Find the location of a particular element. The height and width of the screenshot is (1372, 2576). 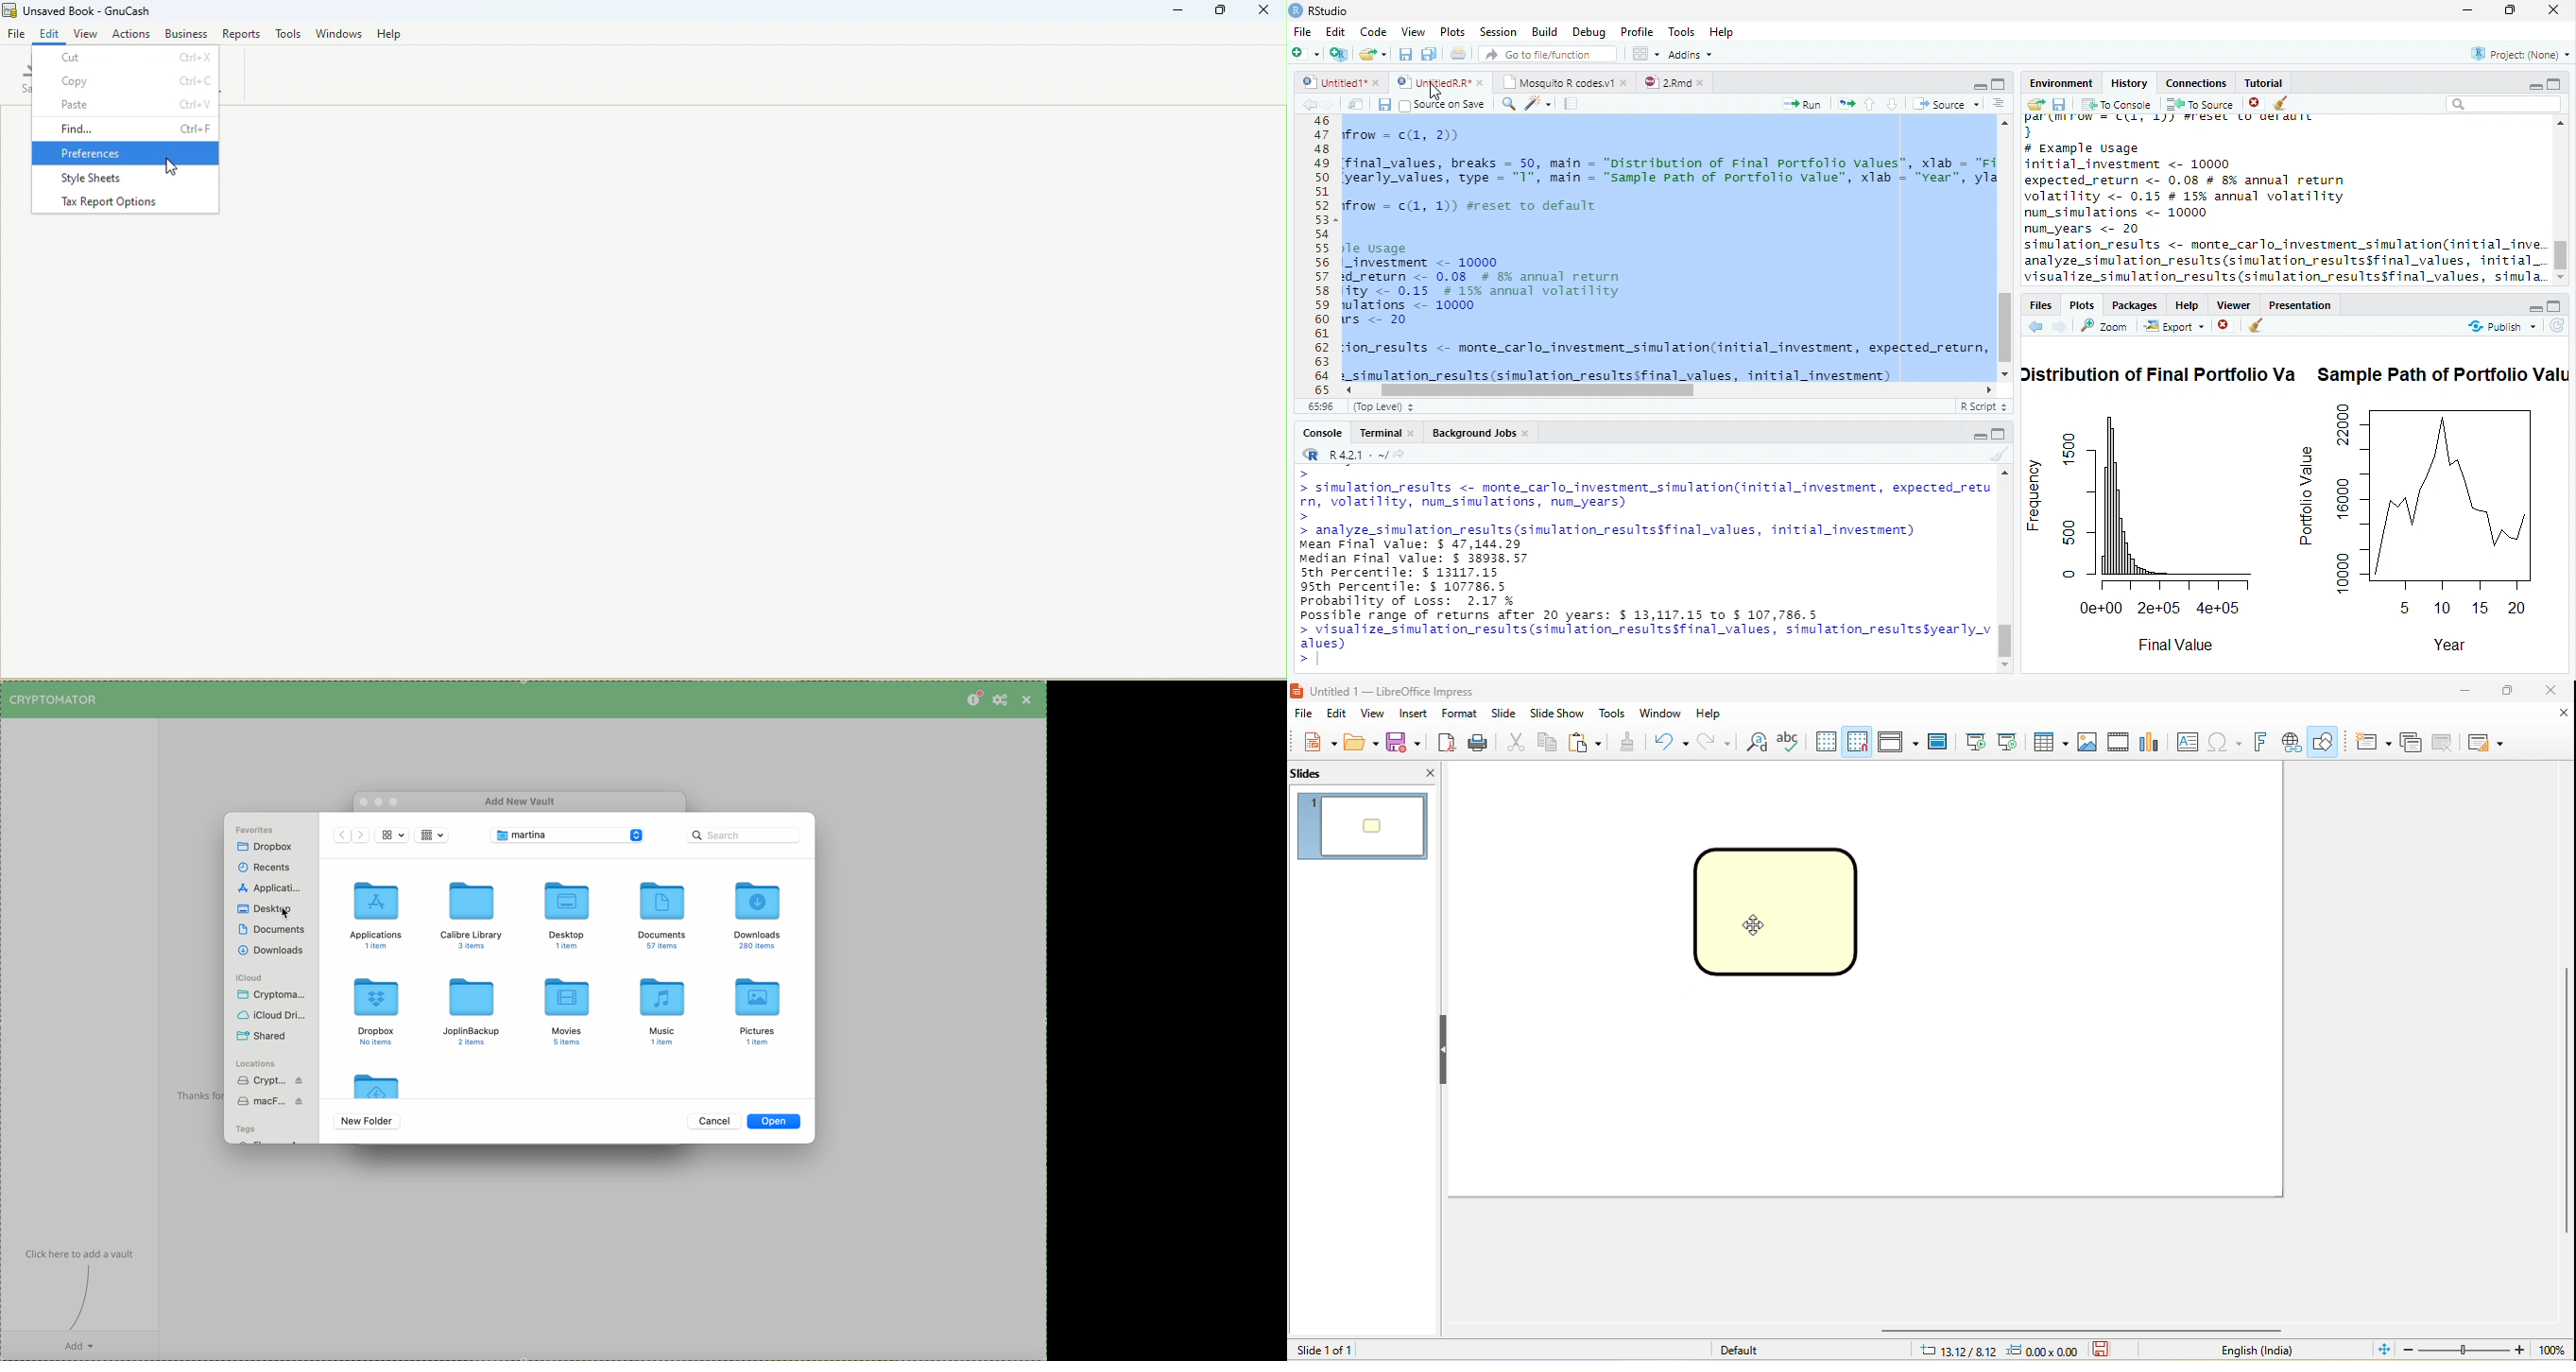

default is located at coordinates (1738, 1350).